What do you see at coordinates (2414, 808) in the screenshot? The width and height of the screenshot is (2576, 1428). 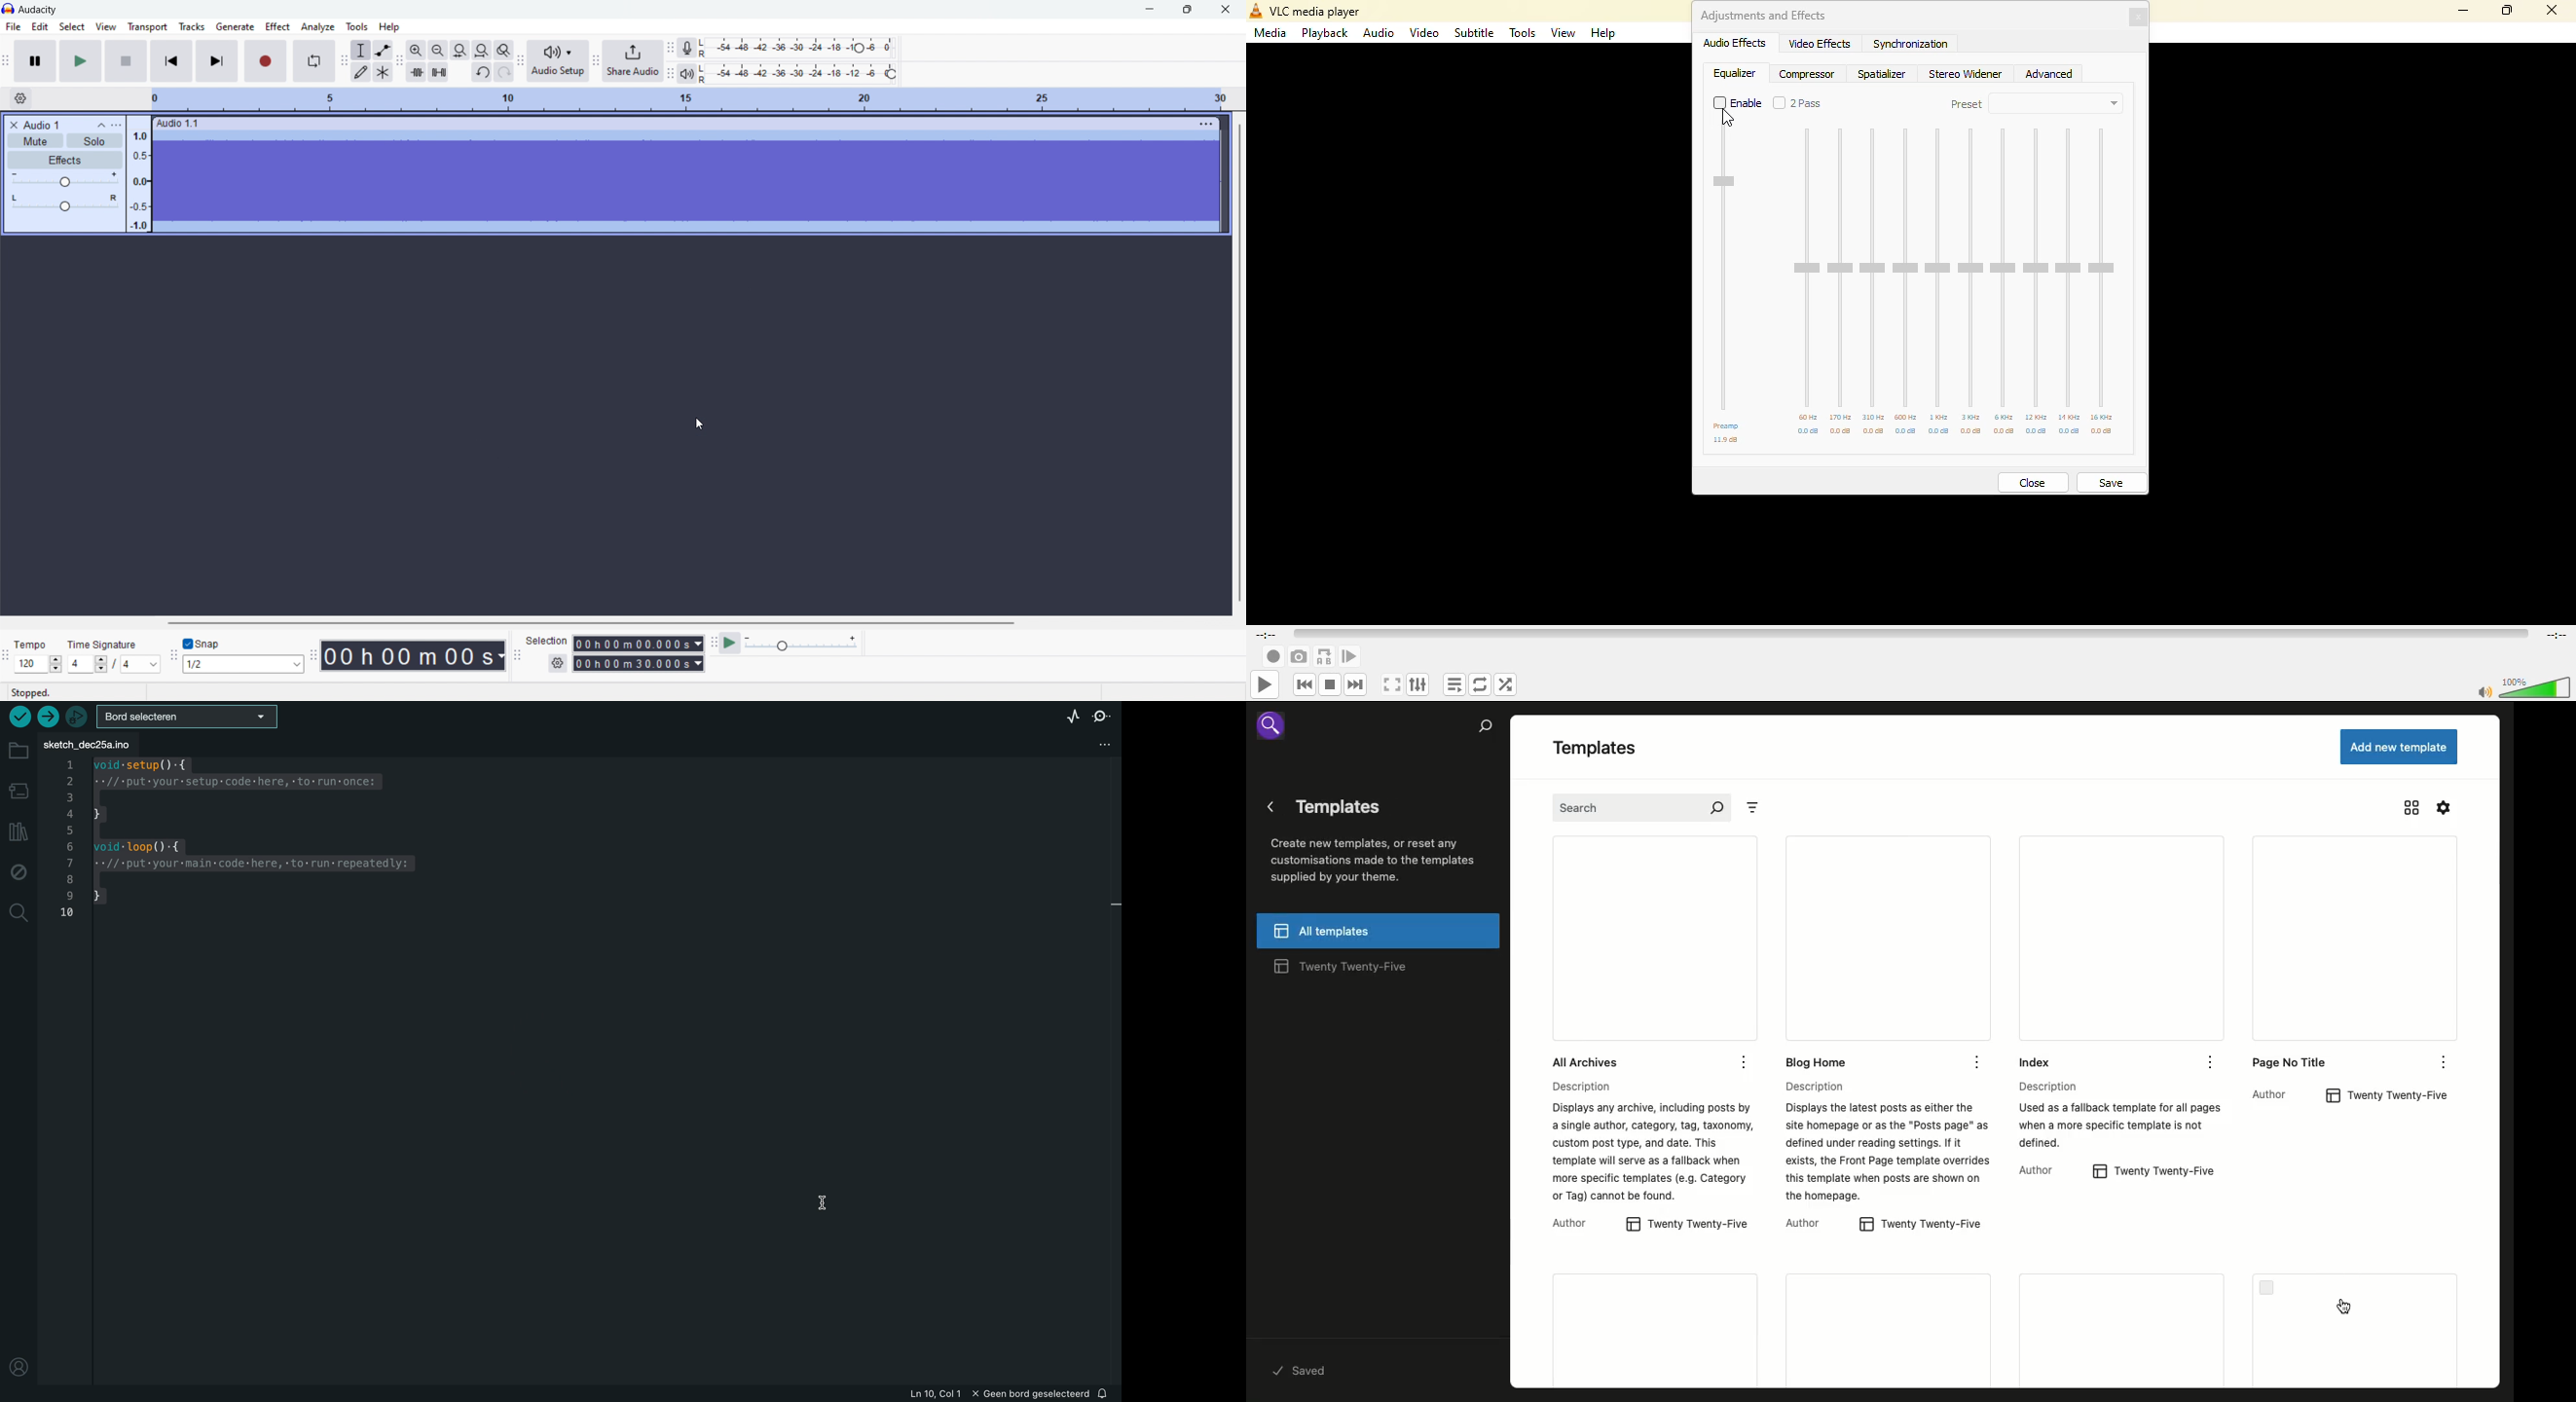 I see `Grid view` at bounding box center [2414, 808].